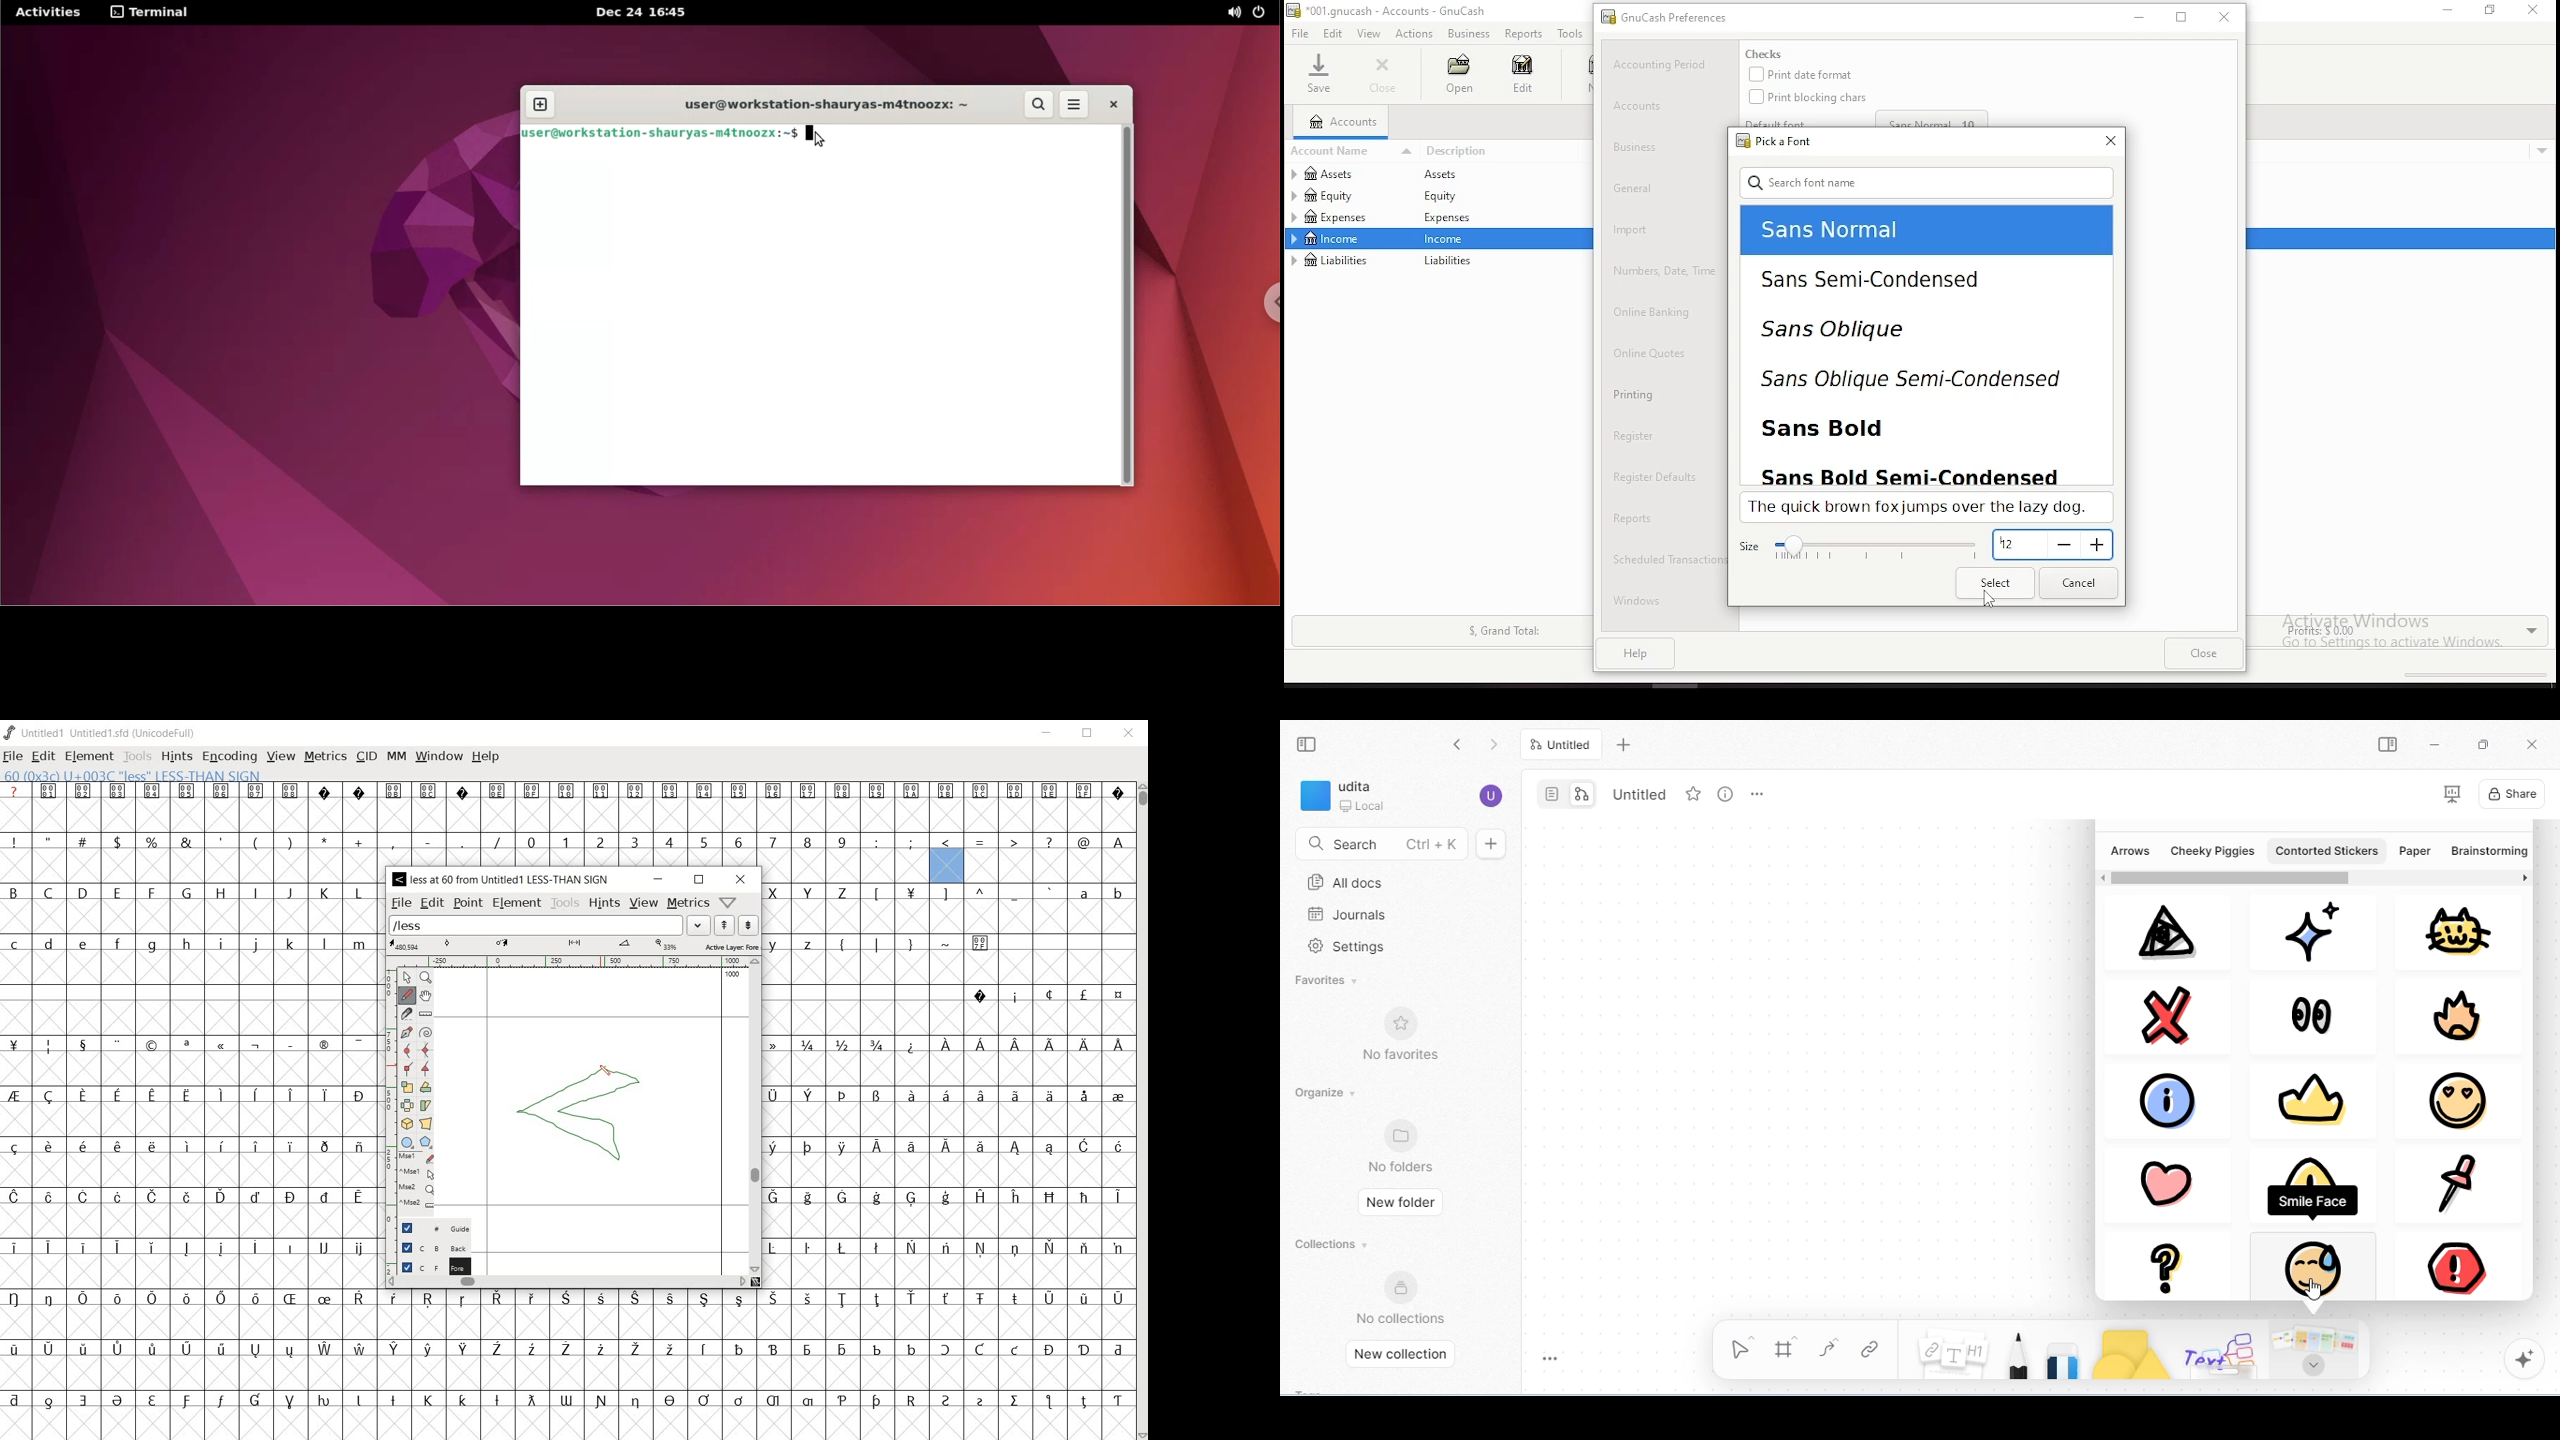 This screenshot has width=2576, height=1456. Describe the element at coordinates (1553, 794) in the screenshot. I see `page mode` at that location.